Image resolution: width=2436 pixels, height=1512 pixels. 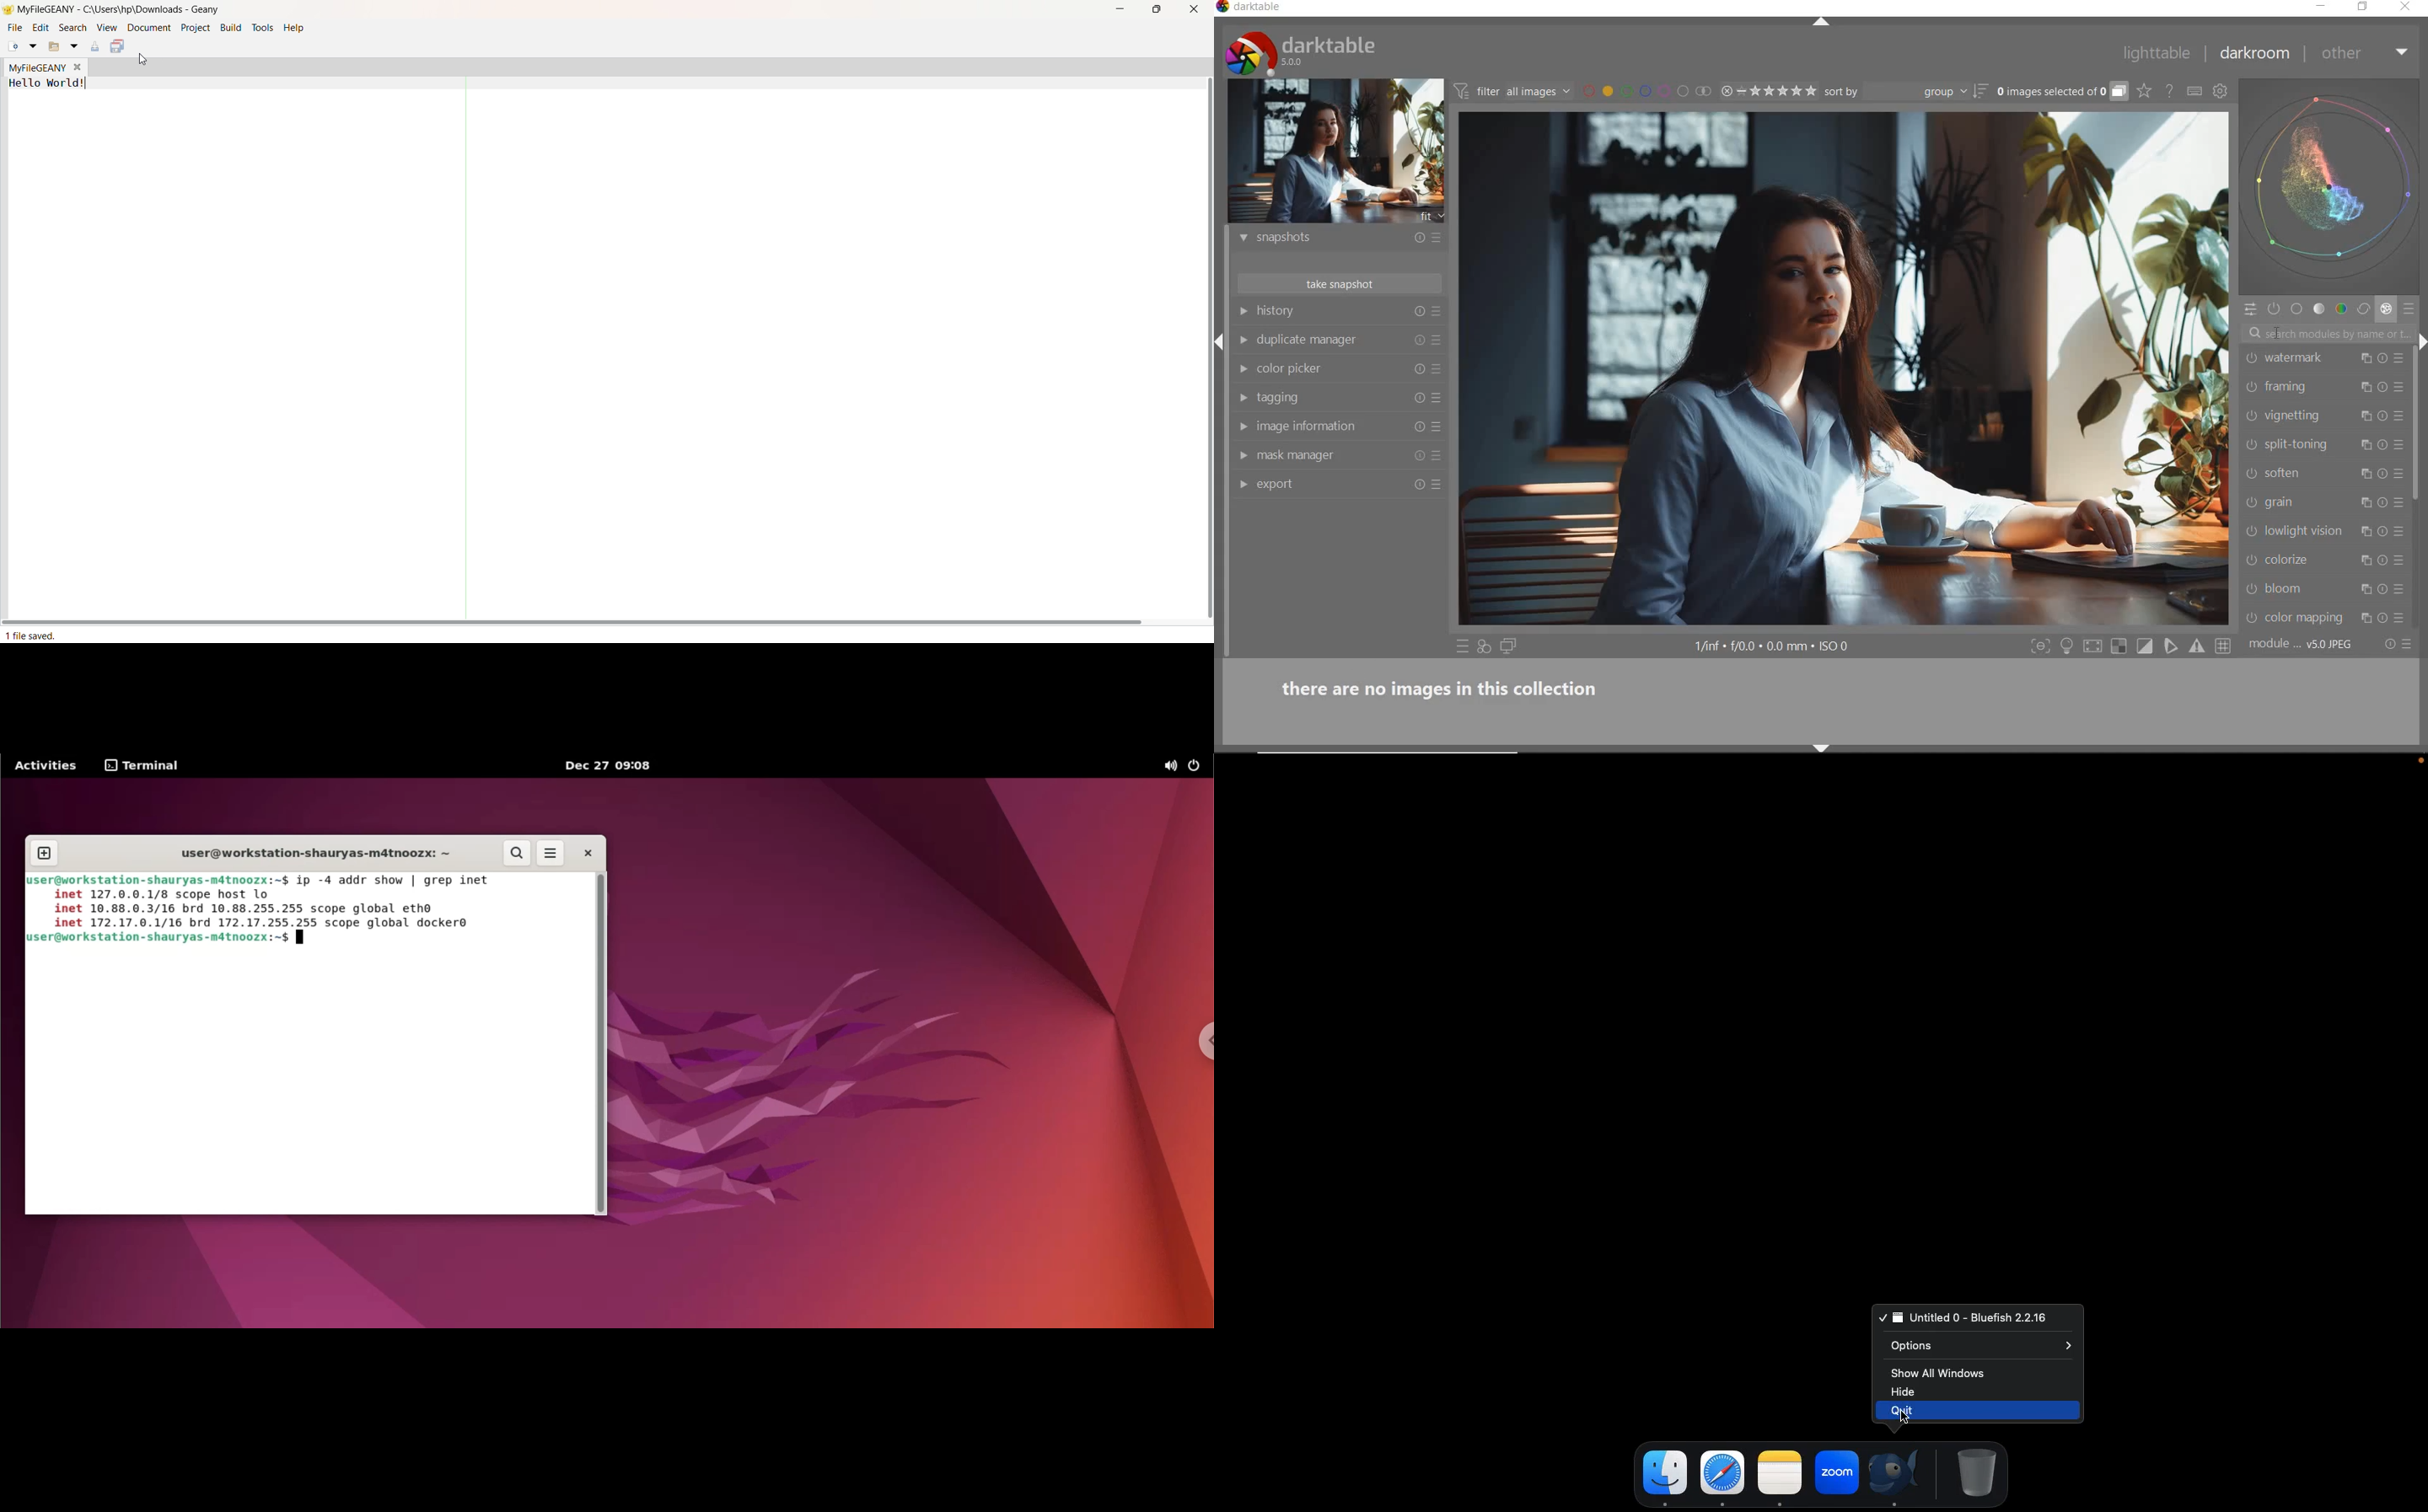 What do you see at coordinates (1419, 368) in the screenshot?
I see `reset` at bounding box center [1419, 368].